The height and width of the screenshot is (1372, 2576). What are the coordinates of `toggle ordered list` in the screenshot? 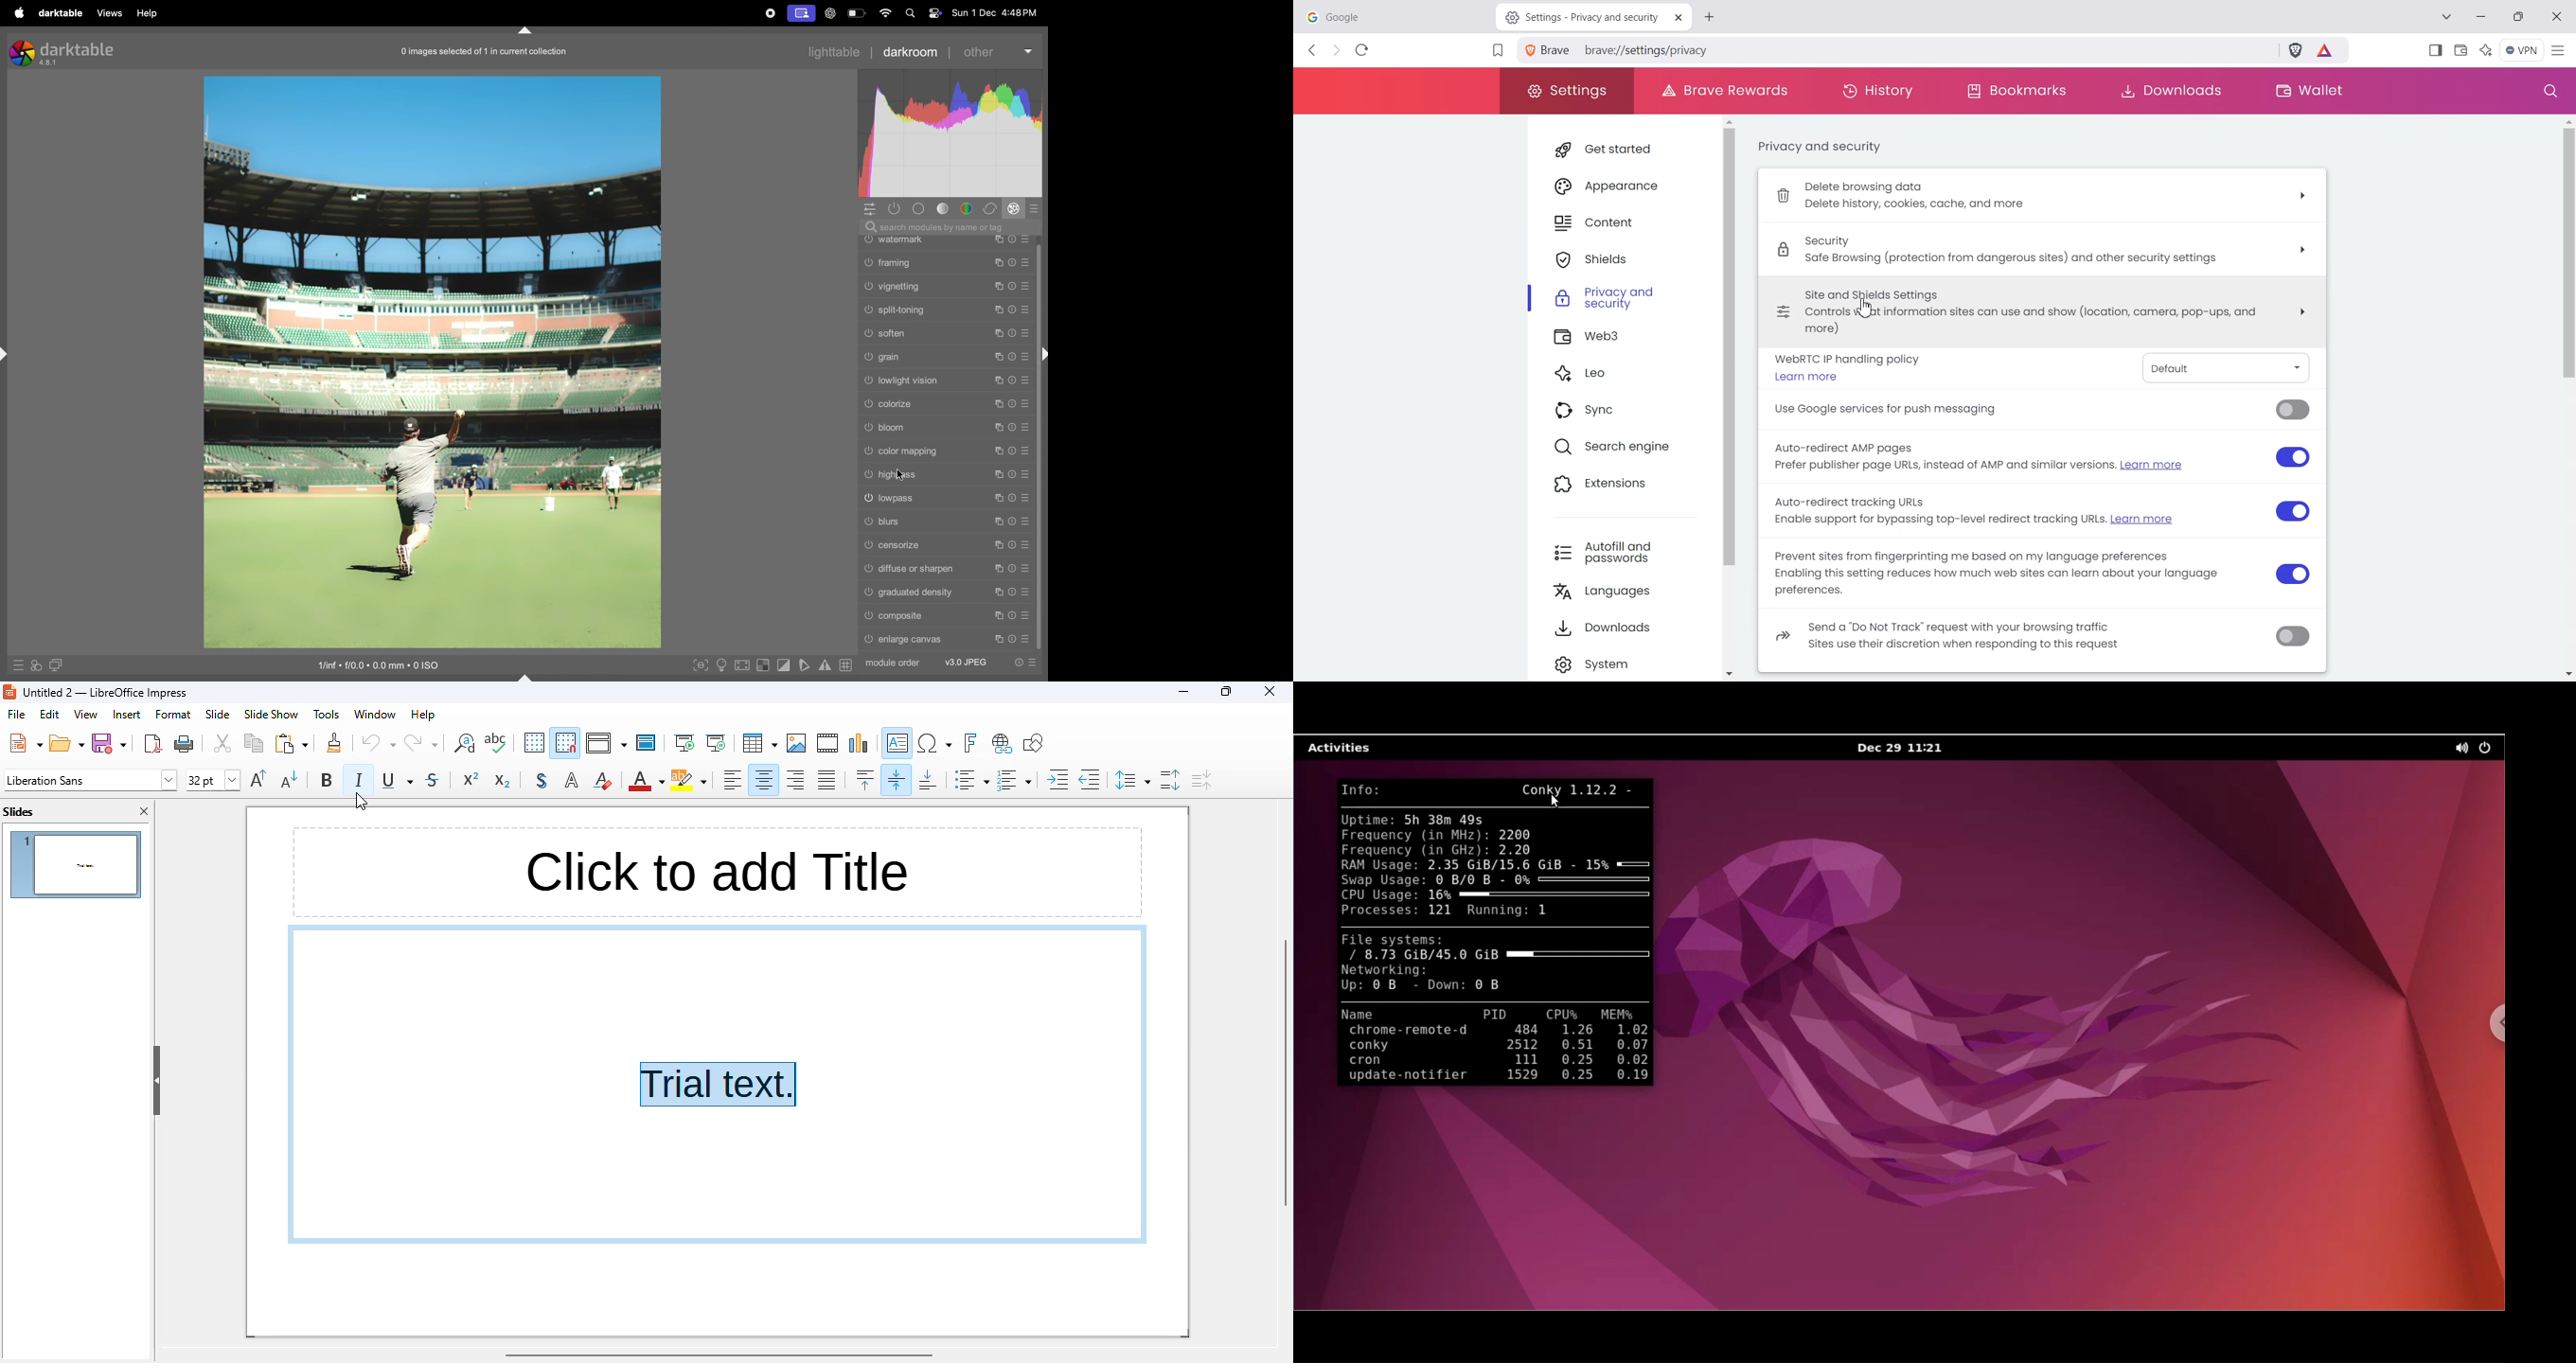 It's located at (1014, 780).